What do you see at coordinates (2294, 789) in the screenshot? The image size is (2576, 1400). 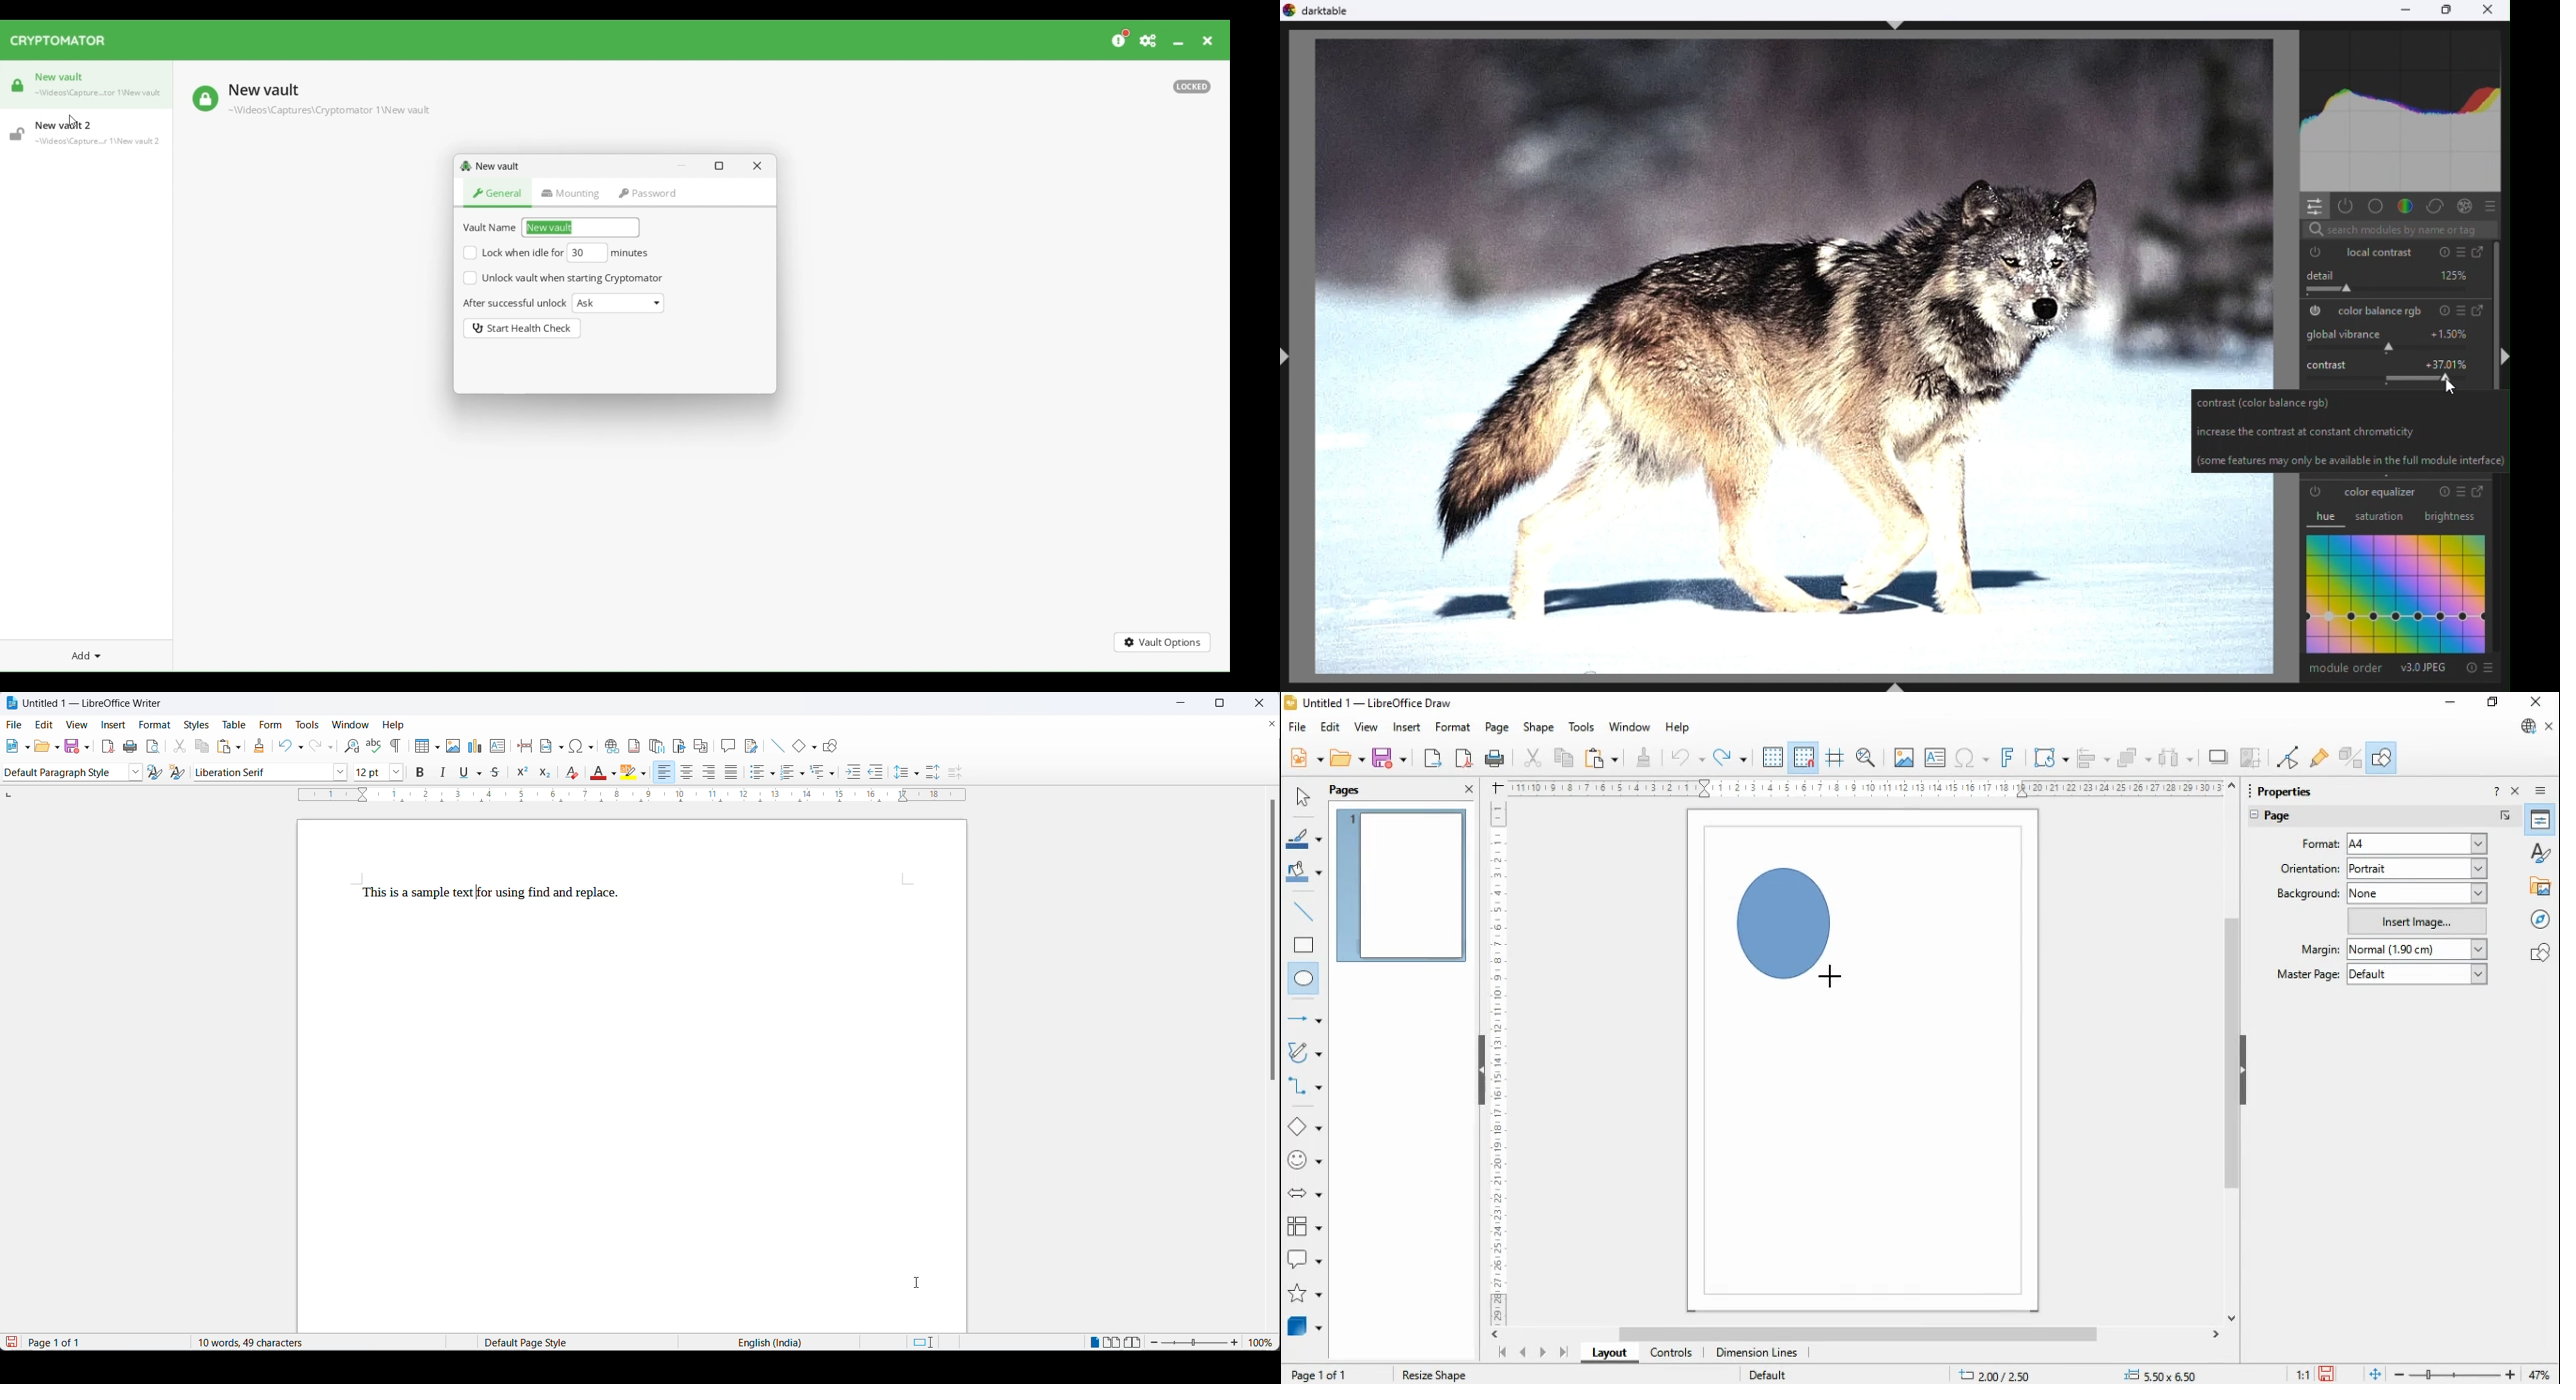 I see `properties` at bounding box center [2294, 789].